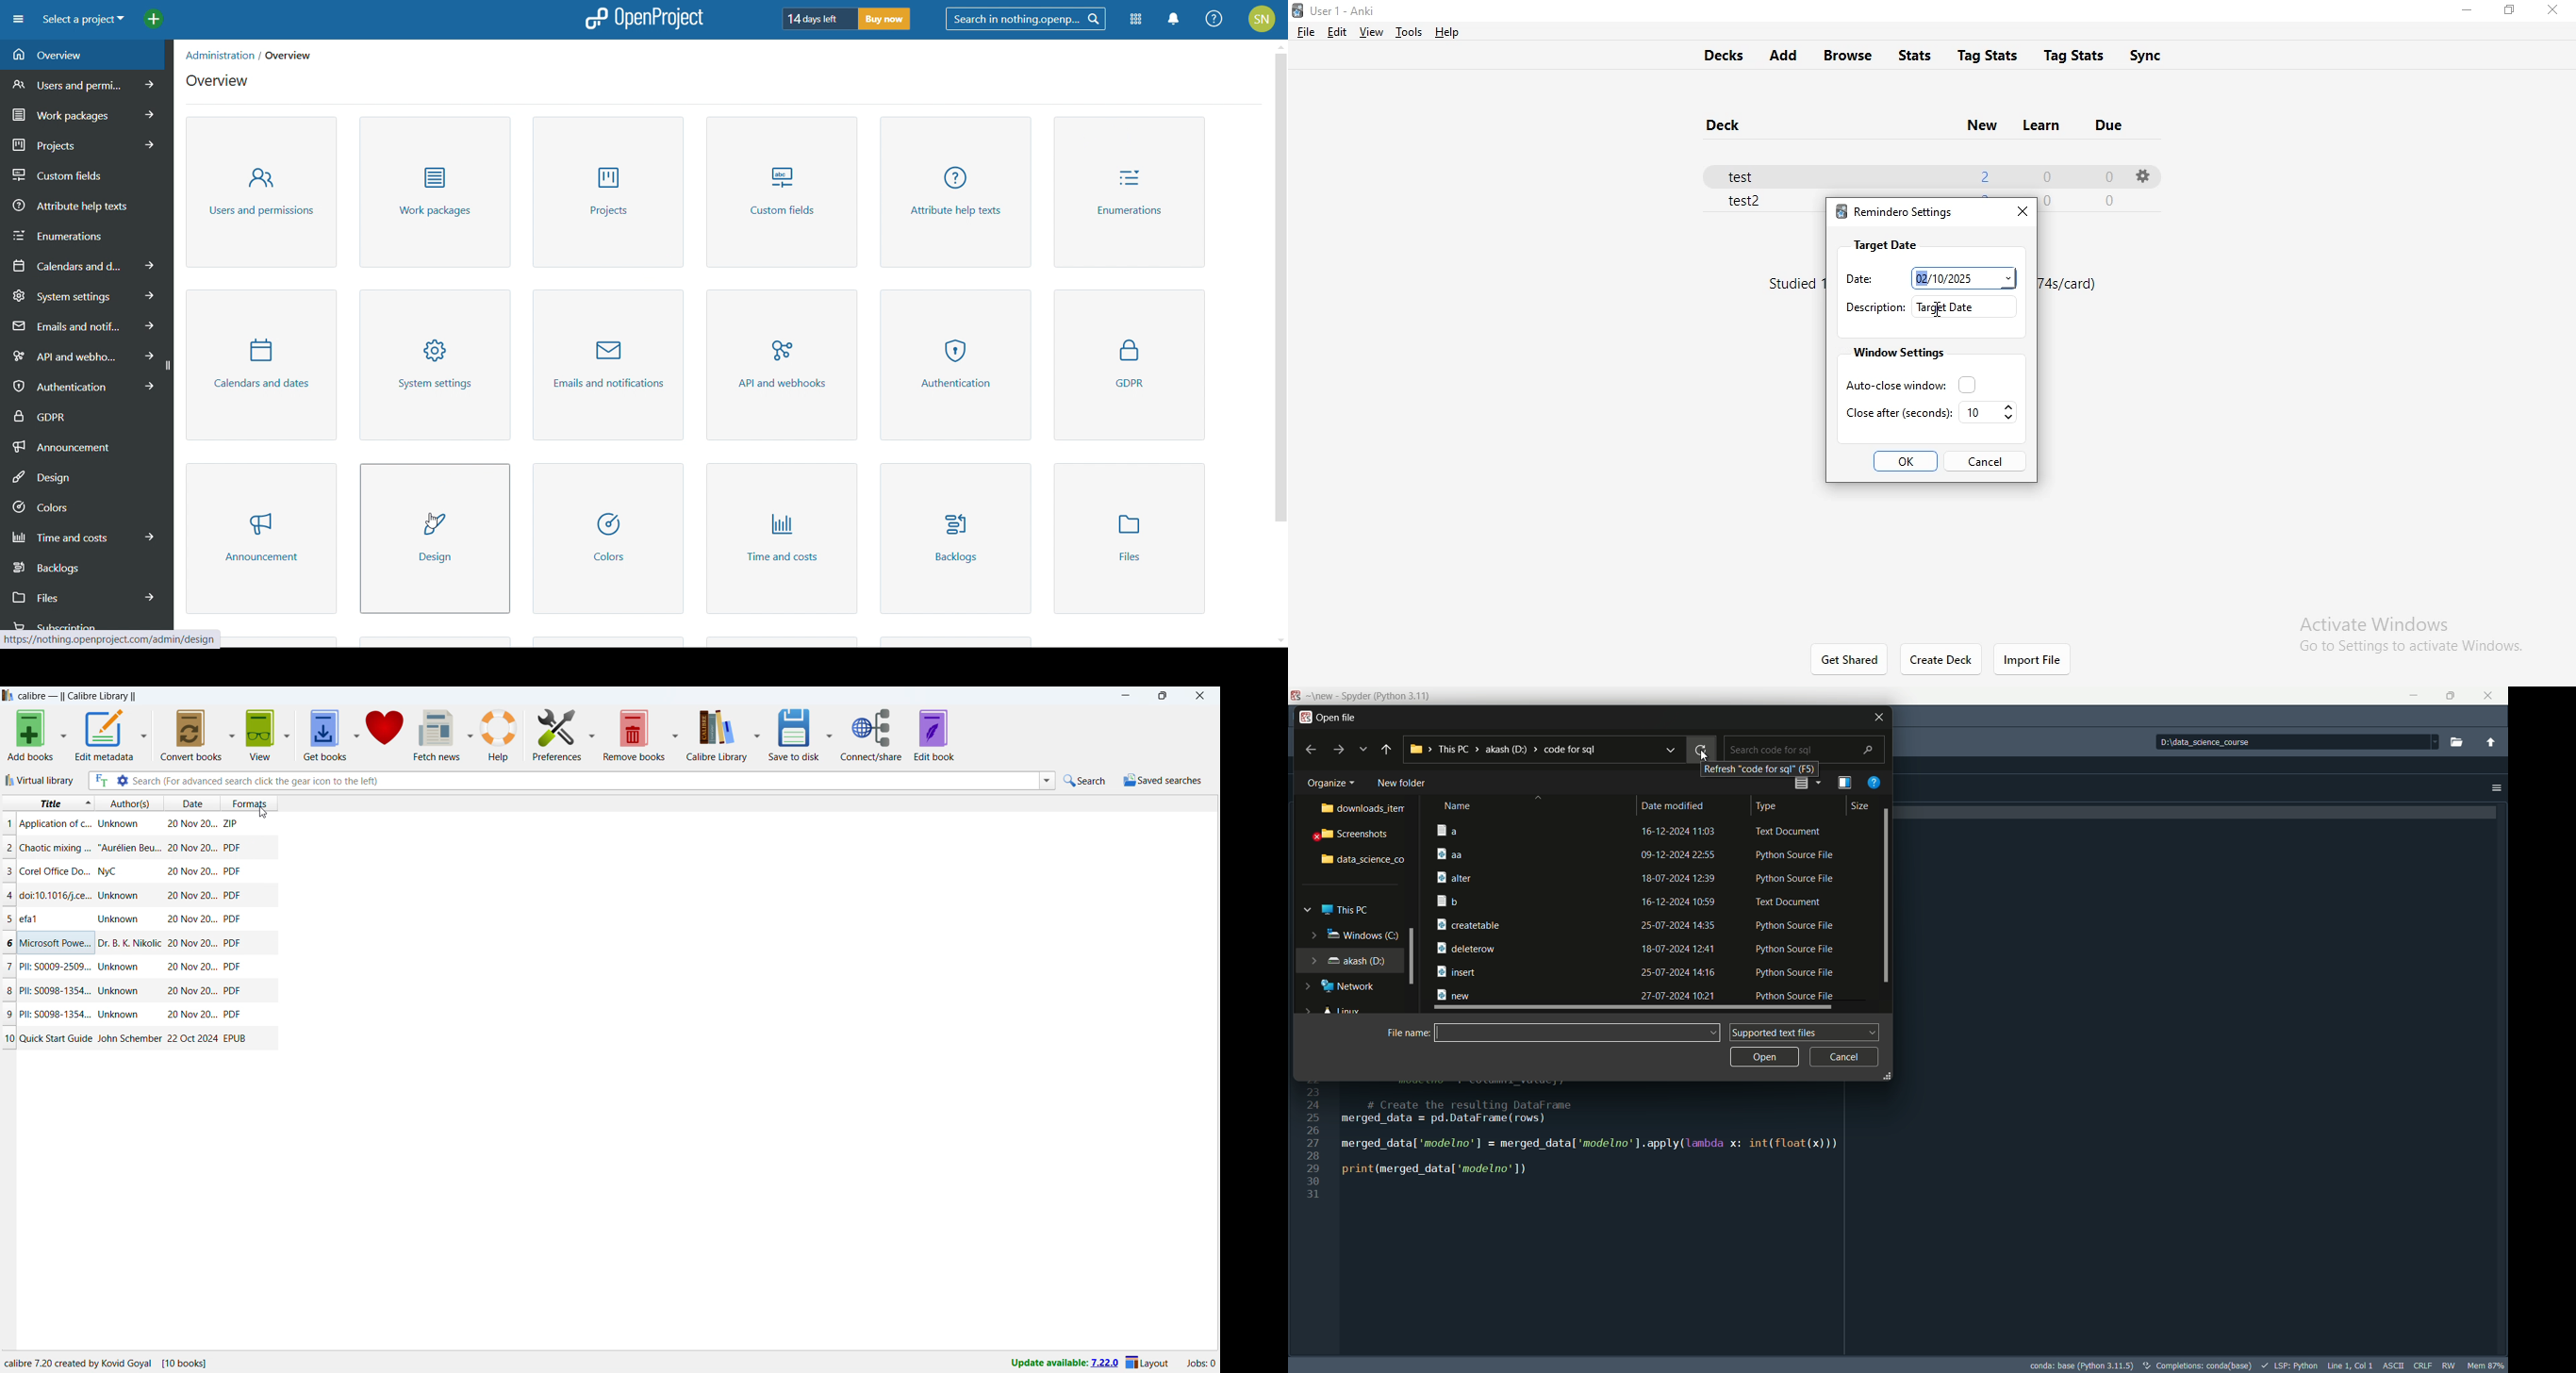  I want to click on stats, so click(1919, 53).